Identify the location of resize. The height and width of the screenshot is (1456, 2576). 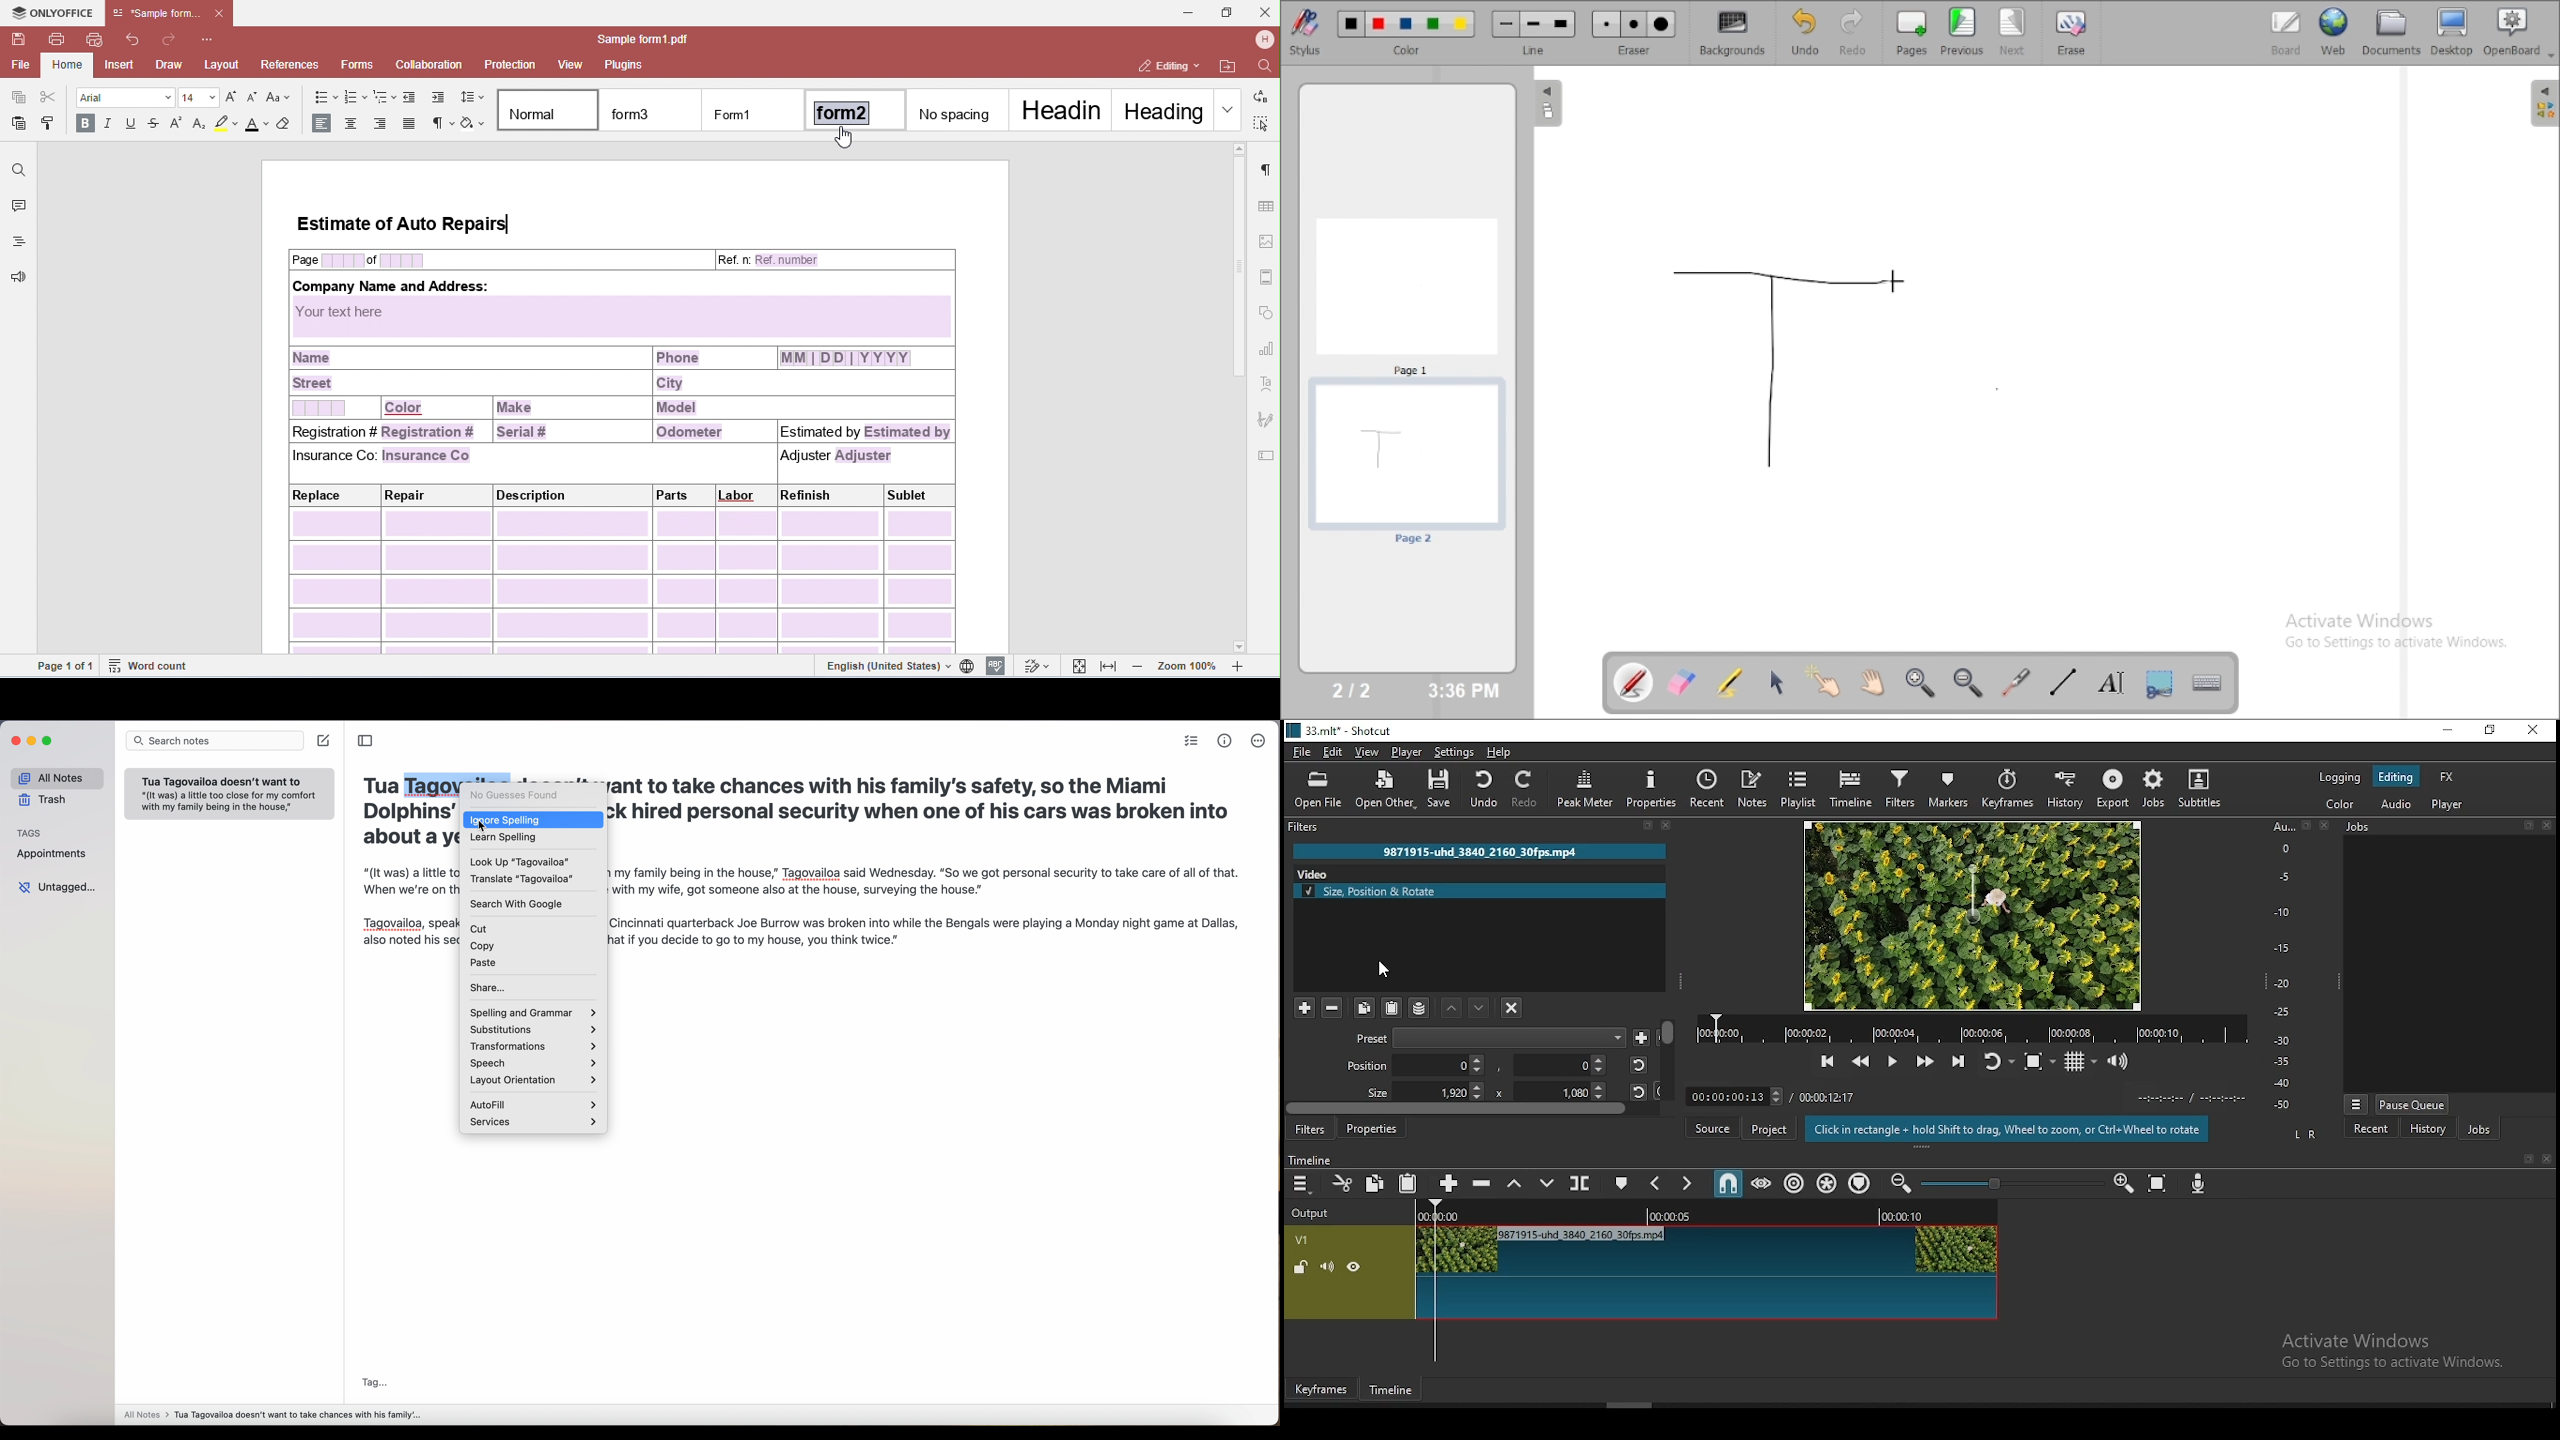
(2305, 825).